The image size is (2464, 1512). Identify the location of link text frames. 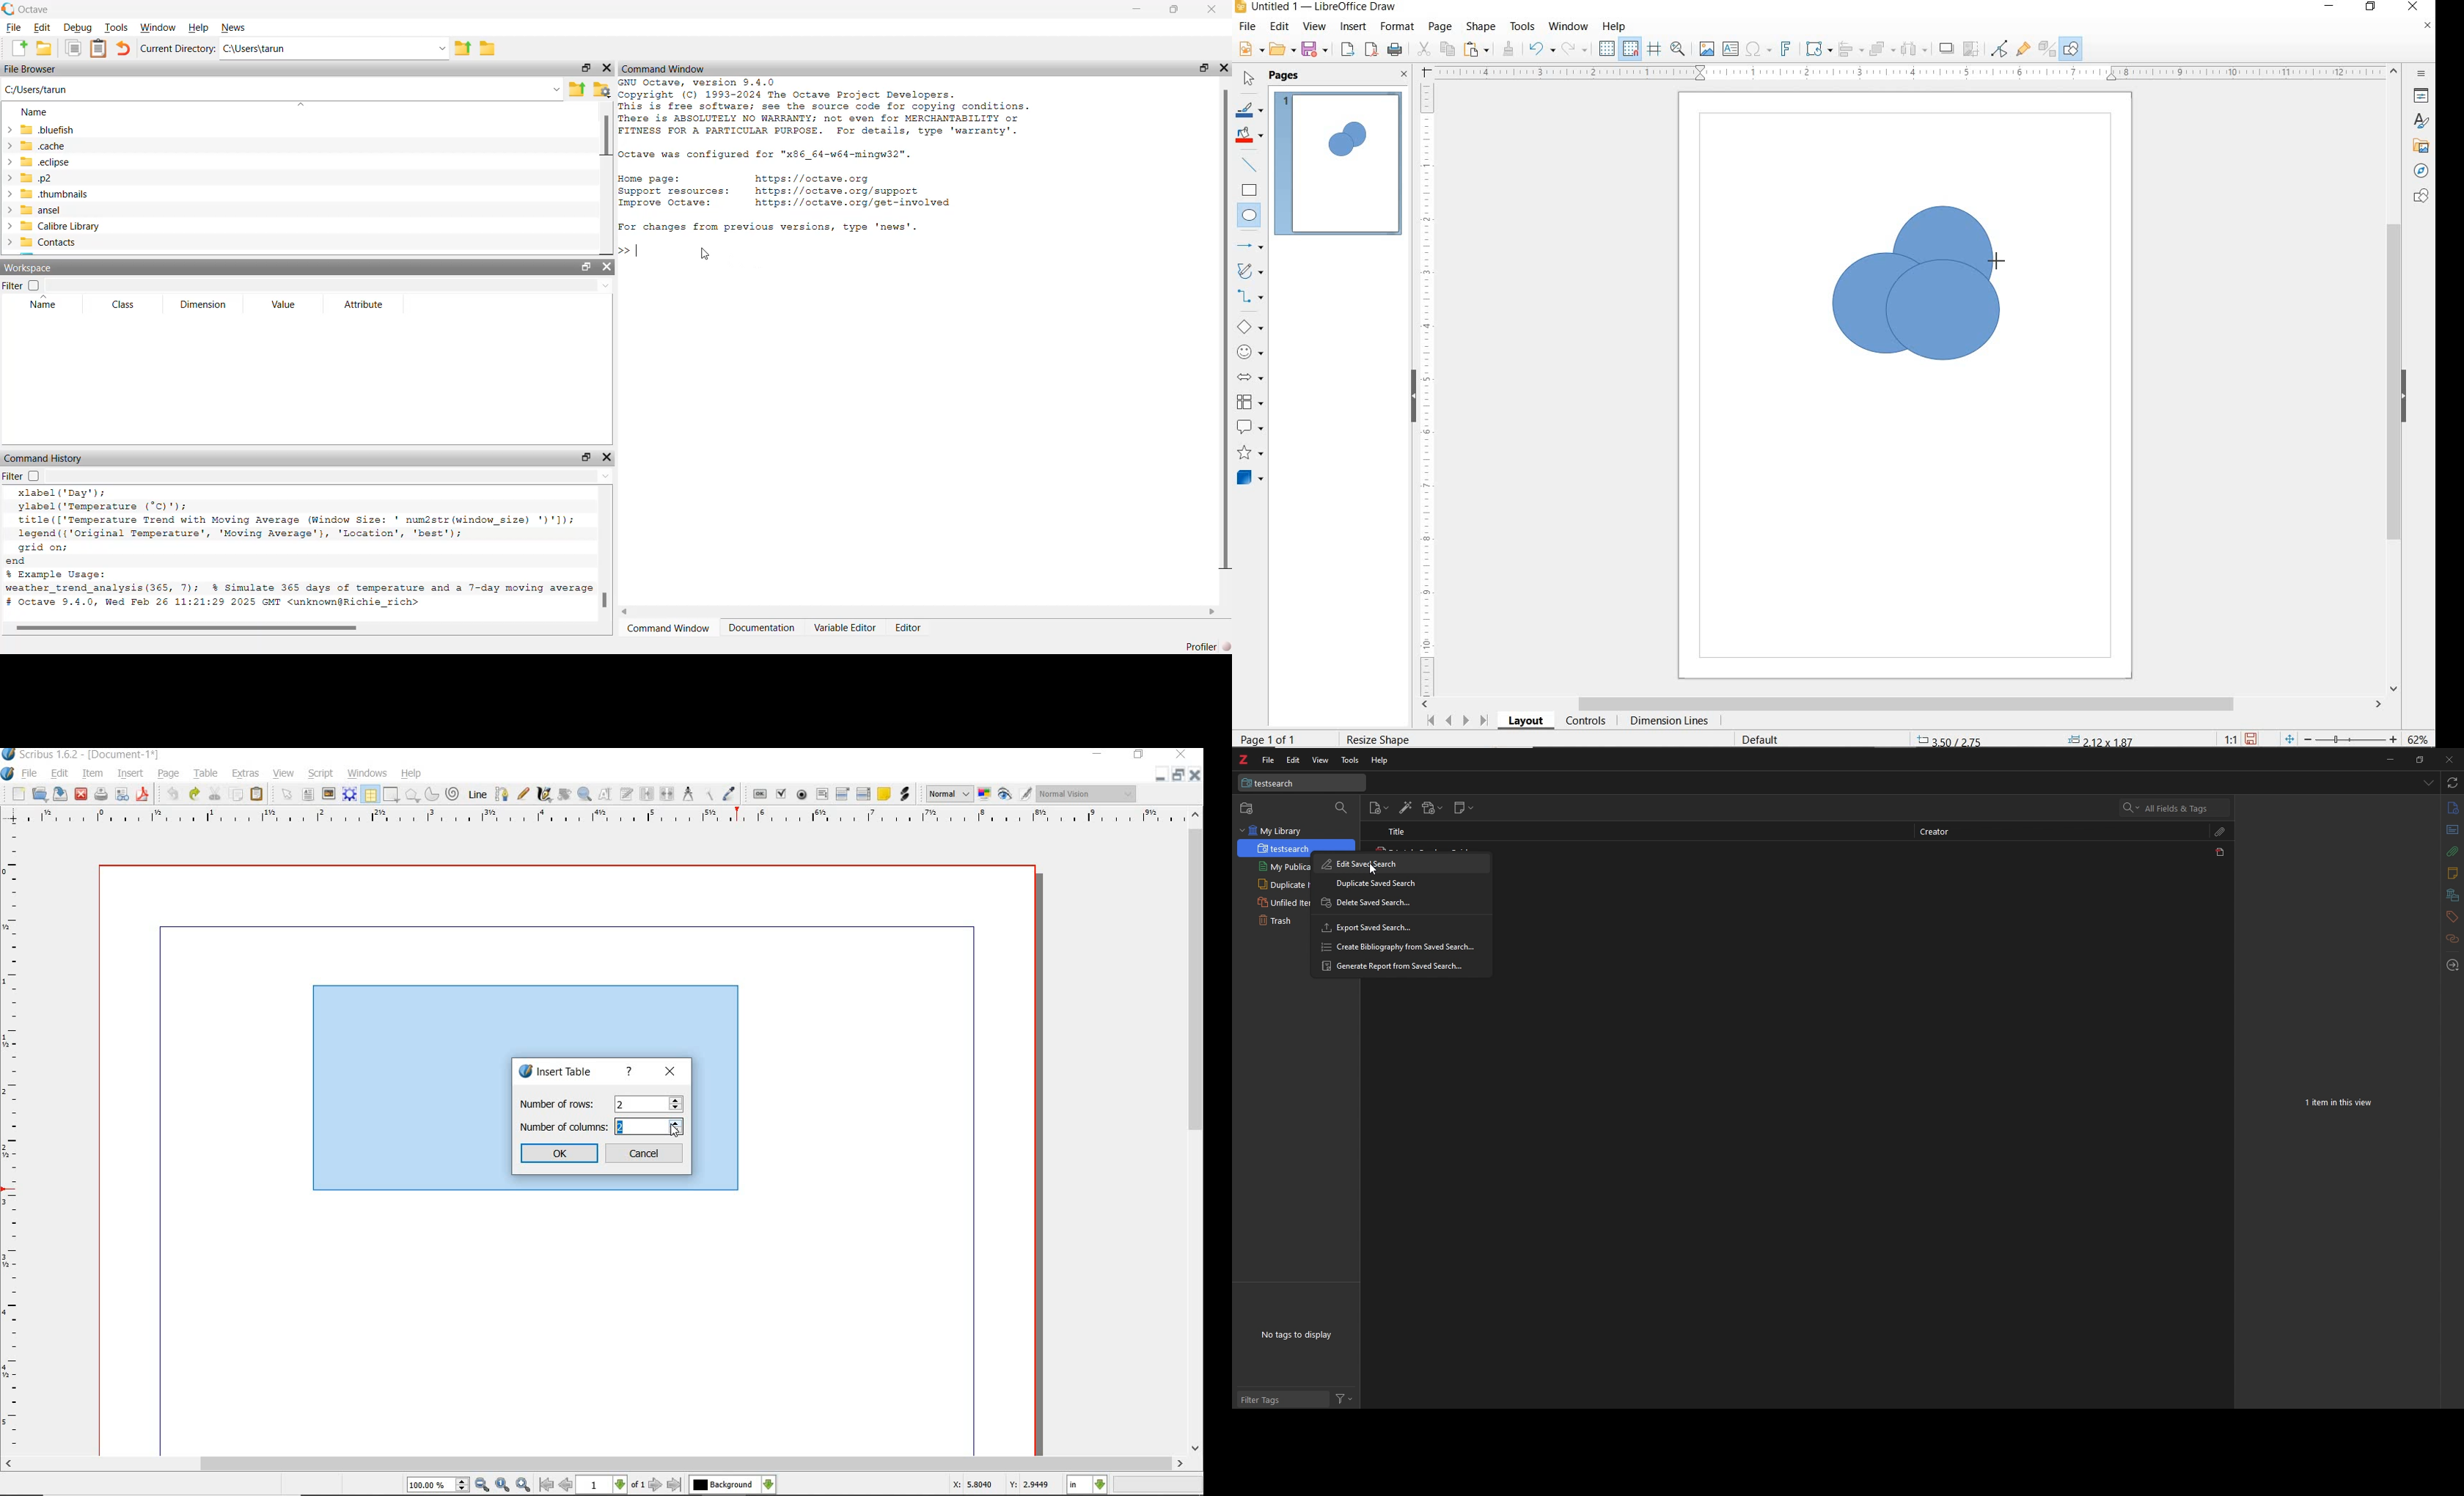
(648, 794).